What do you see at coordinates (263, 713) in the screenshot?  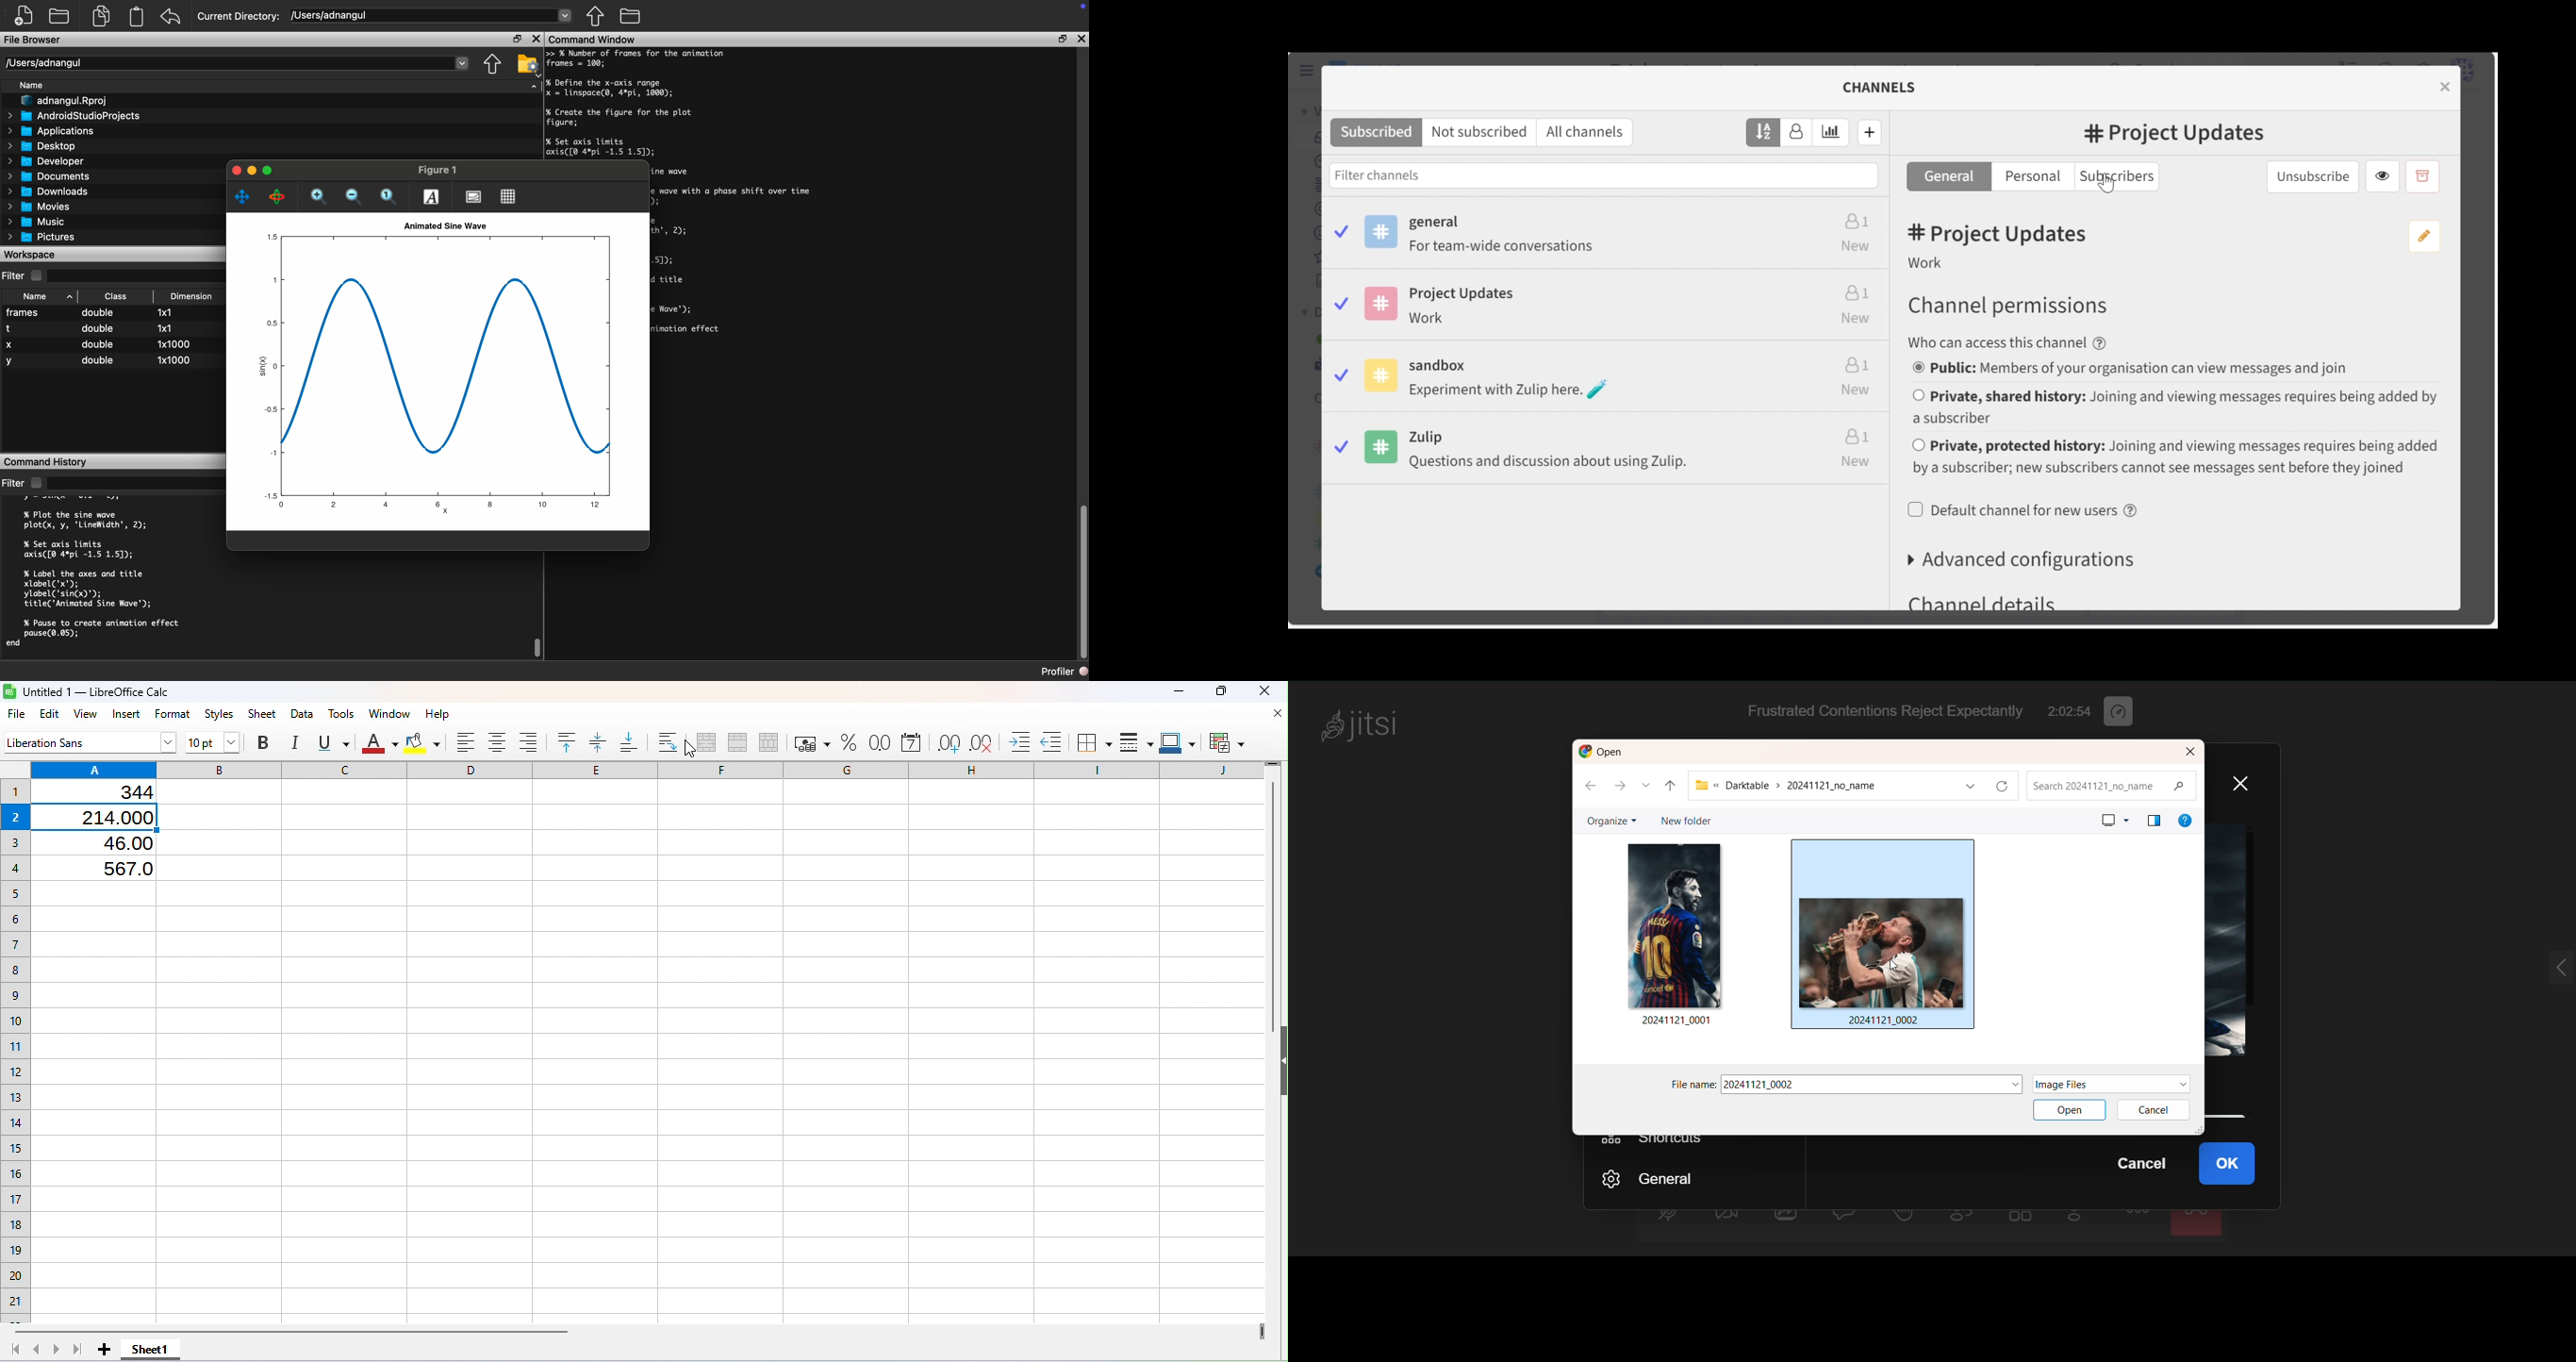 I see `Sheet` at bounding box center [263, 713].